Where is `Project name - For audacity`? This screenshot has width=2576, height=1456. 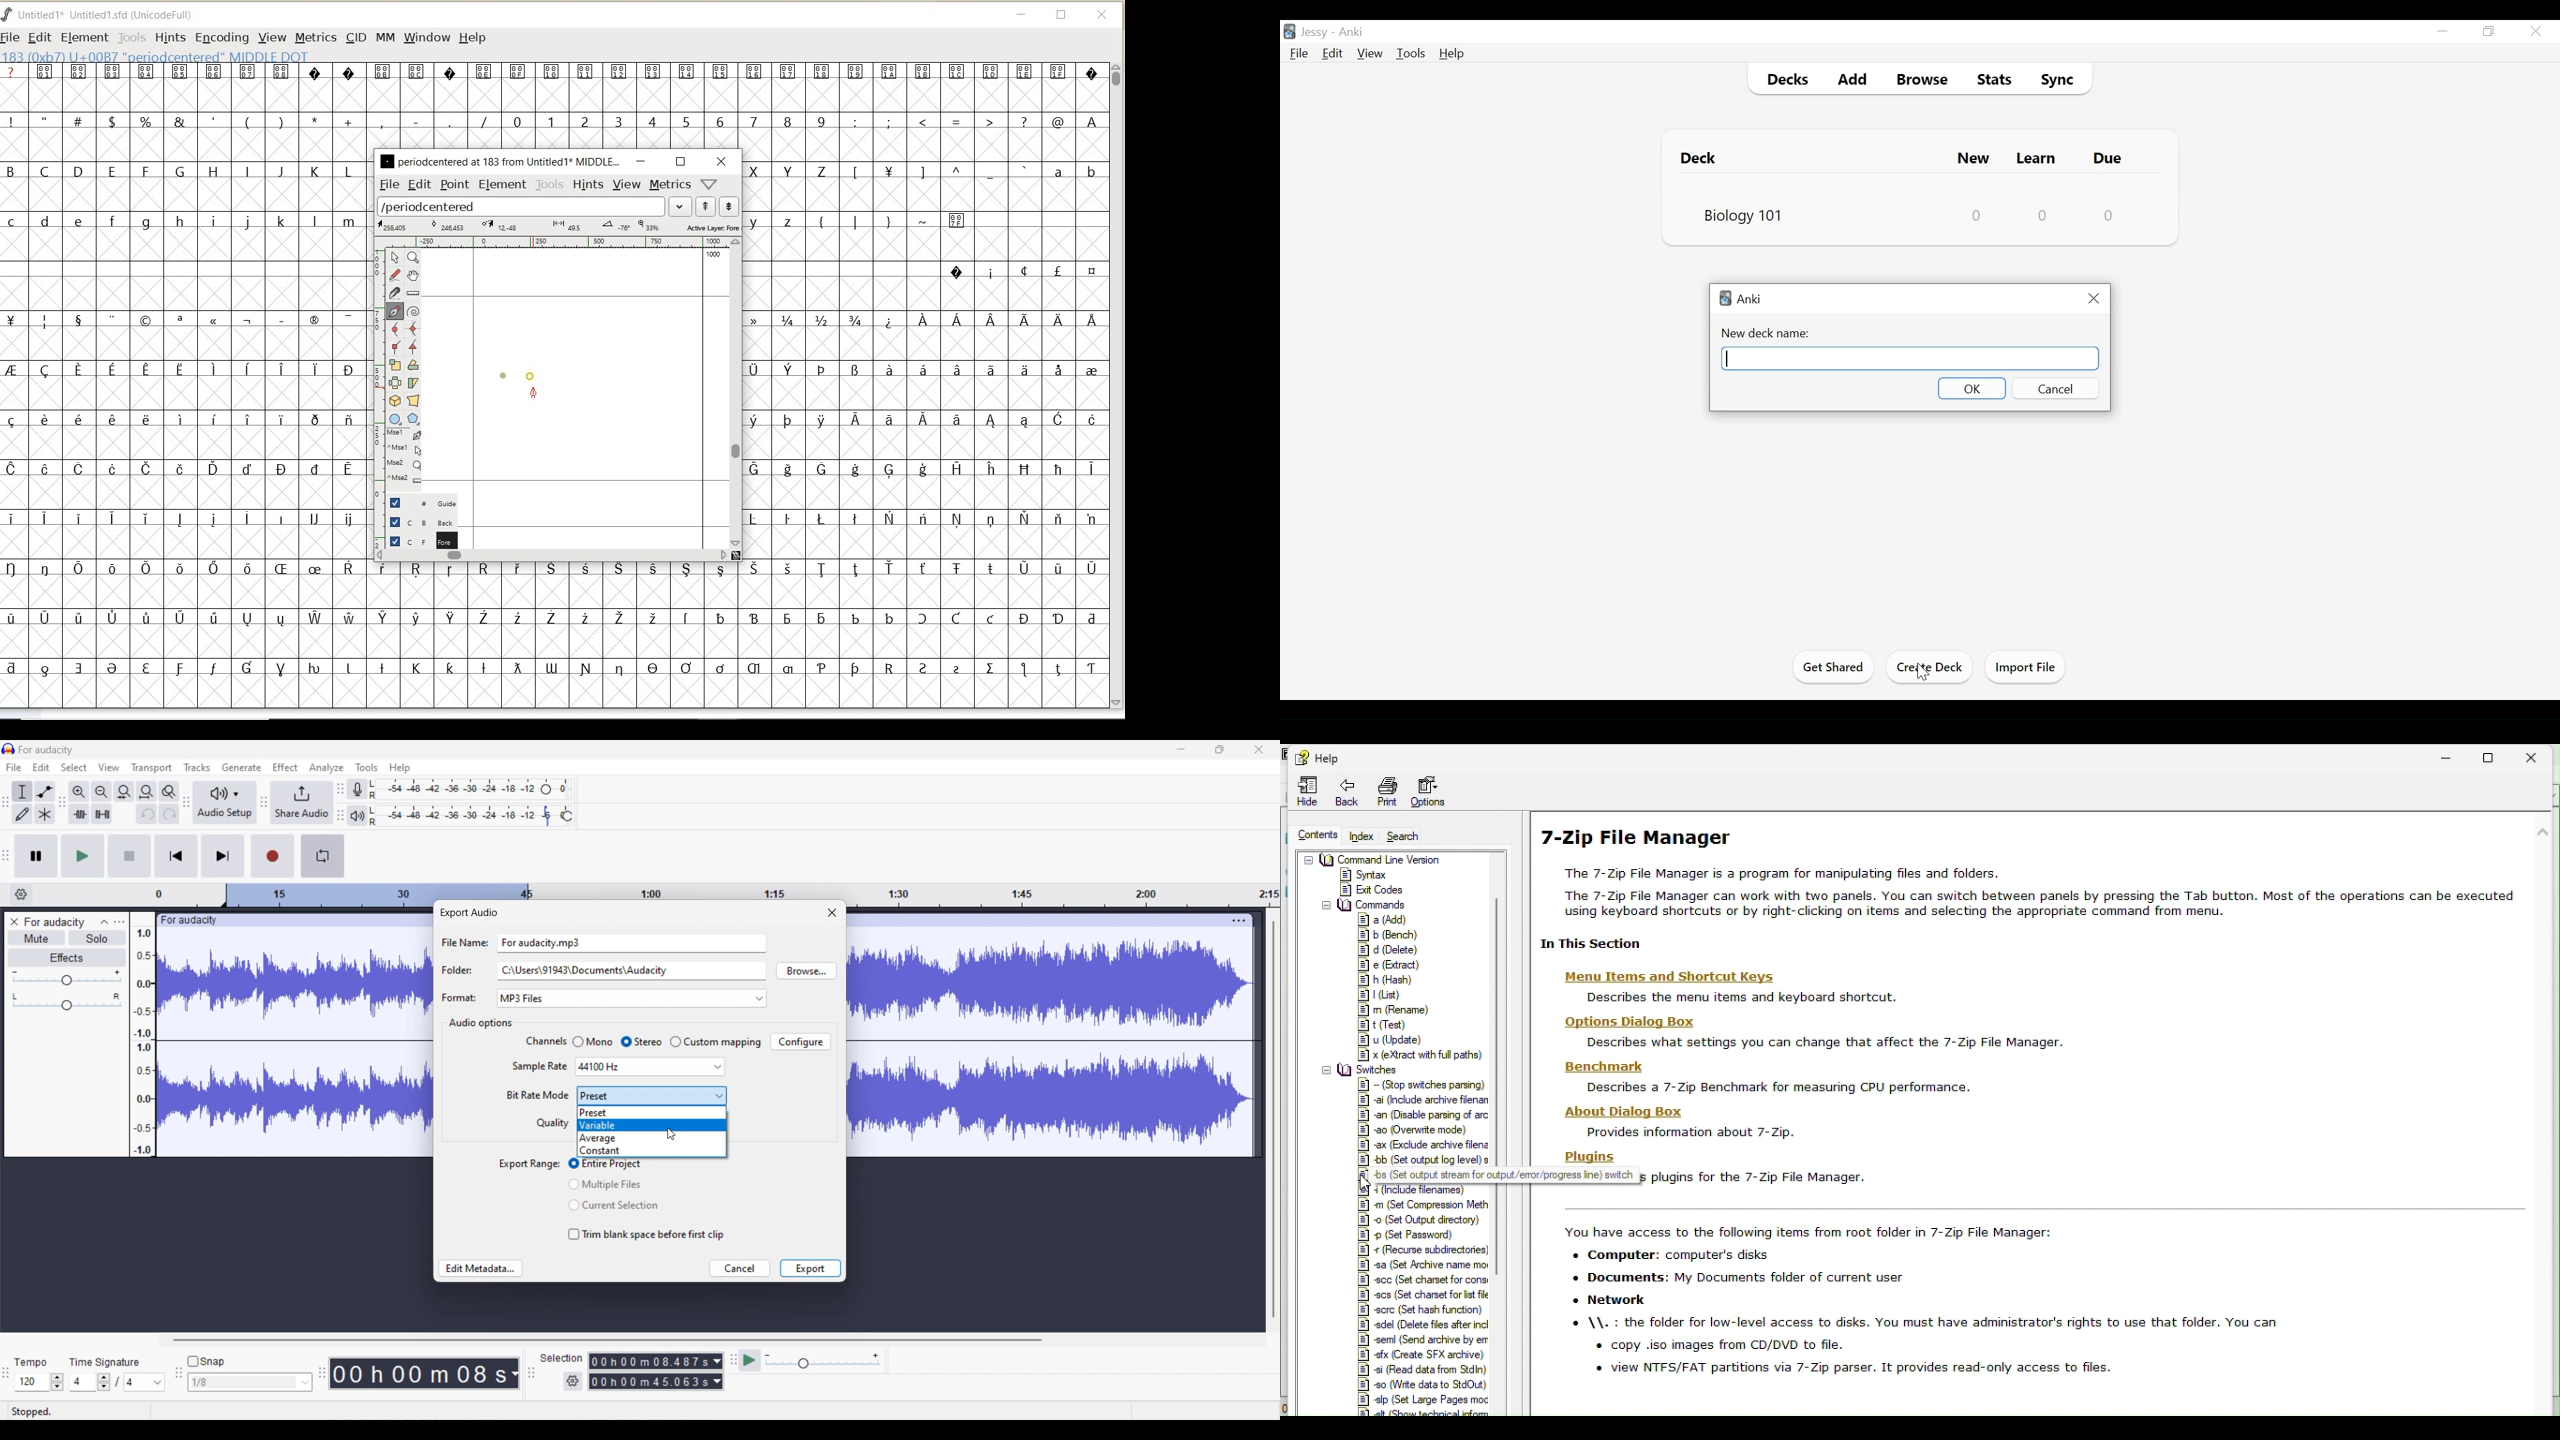 Project name - For audacity is located at coordinates (47, 750).